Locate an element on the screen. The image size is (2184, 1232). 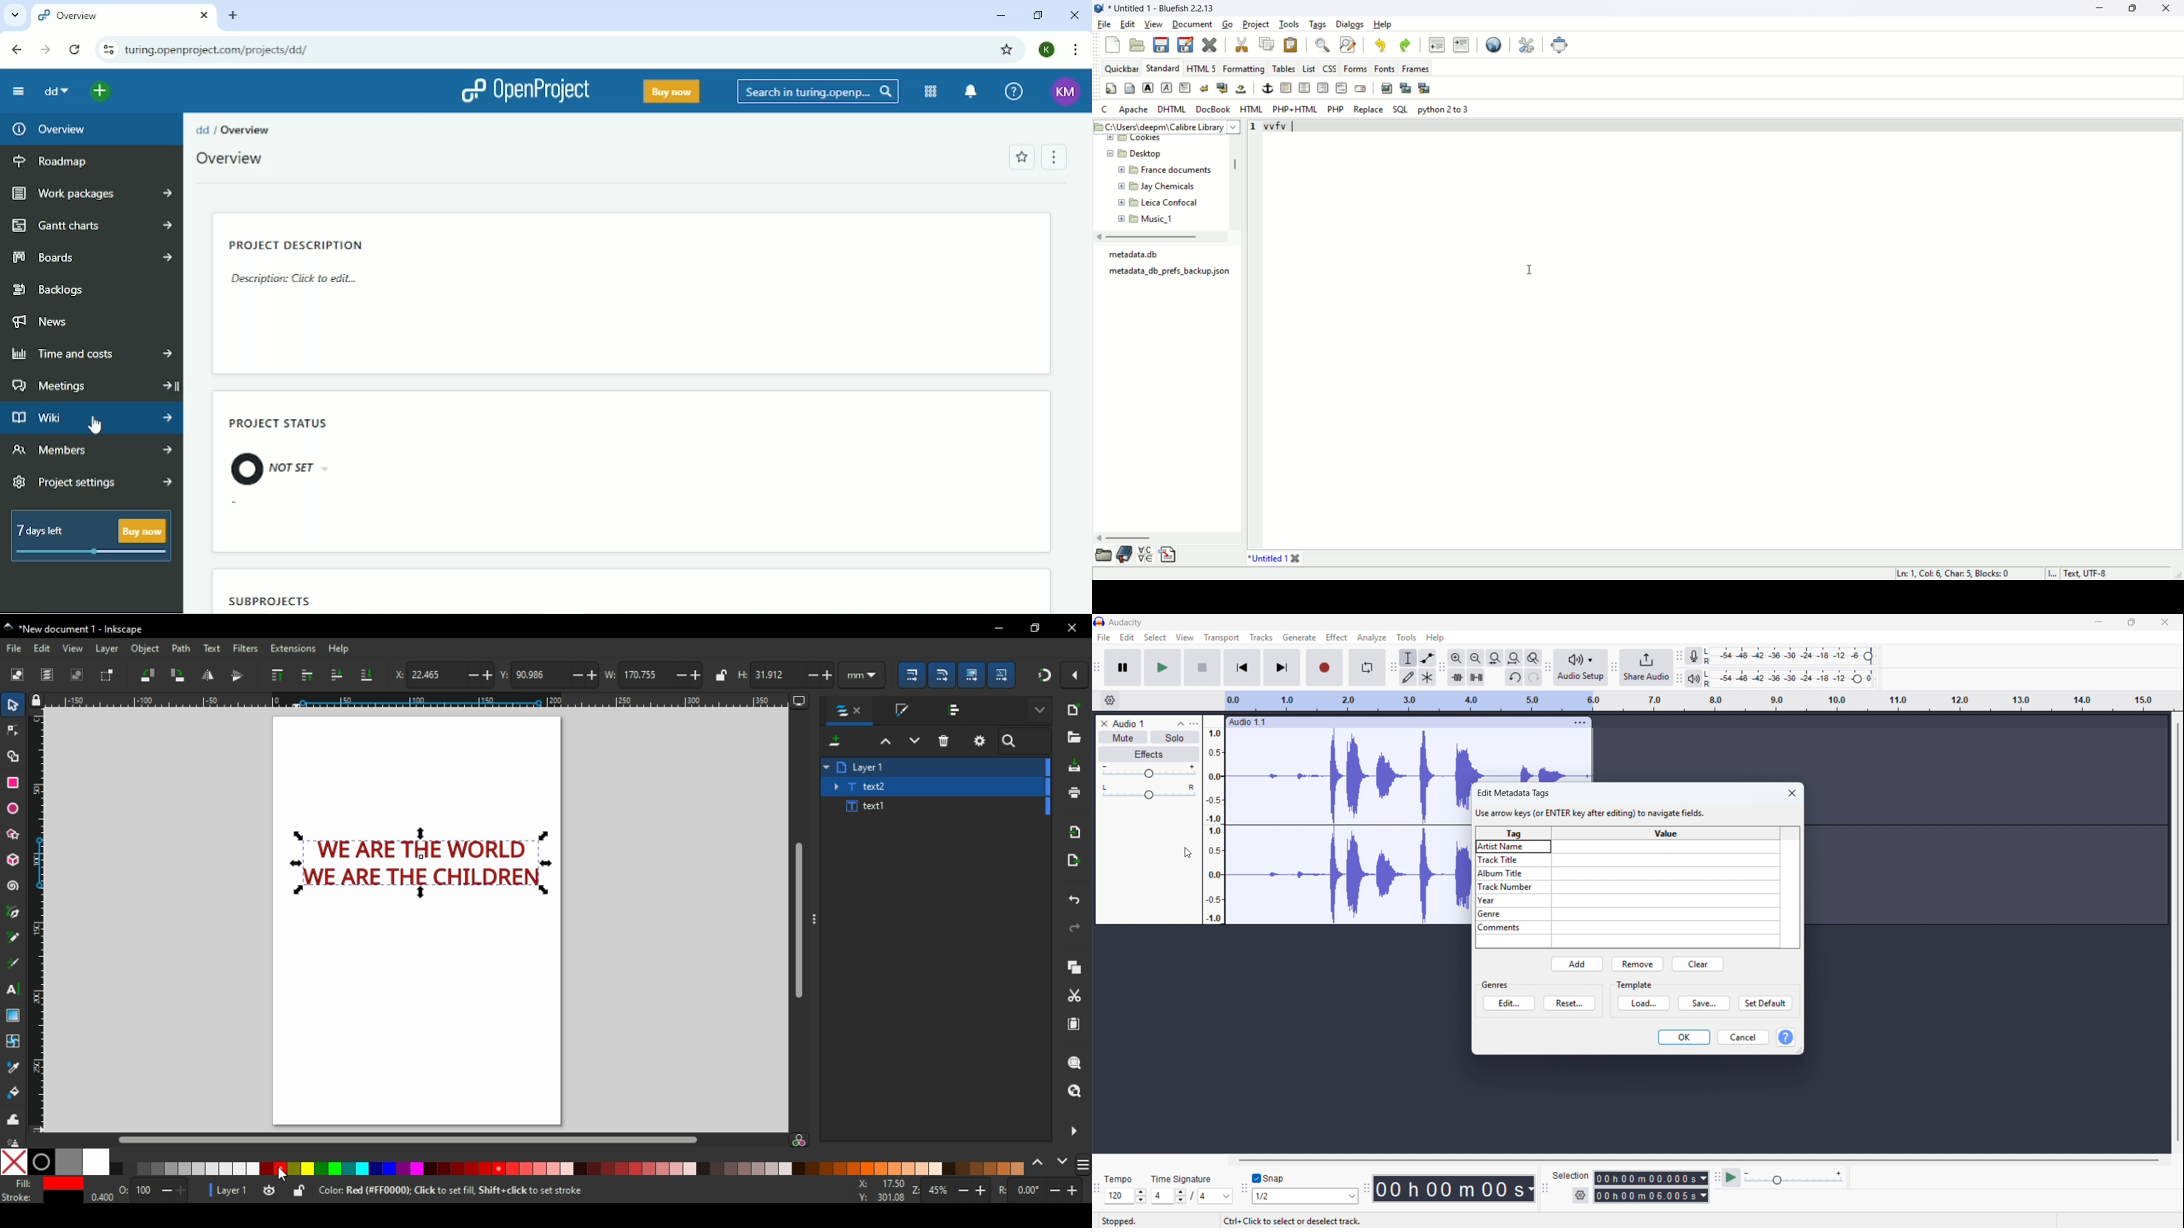
collapse is located at coordinates (1180, 723).